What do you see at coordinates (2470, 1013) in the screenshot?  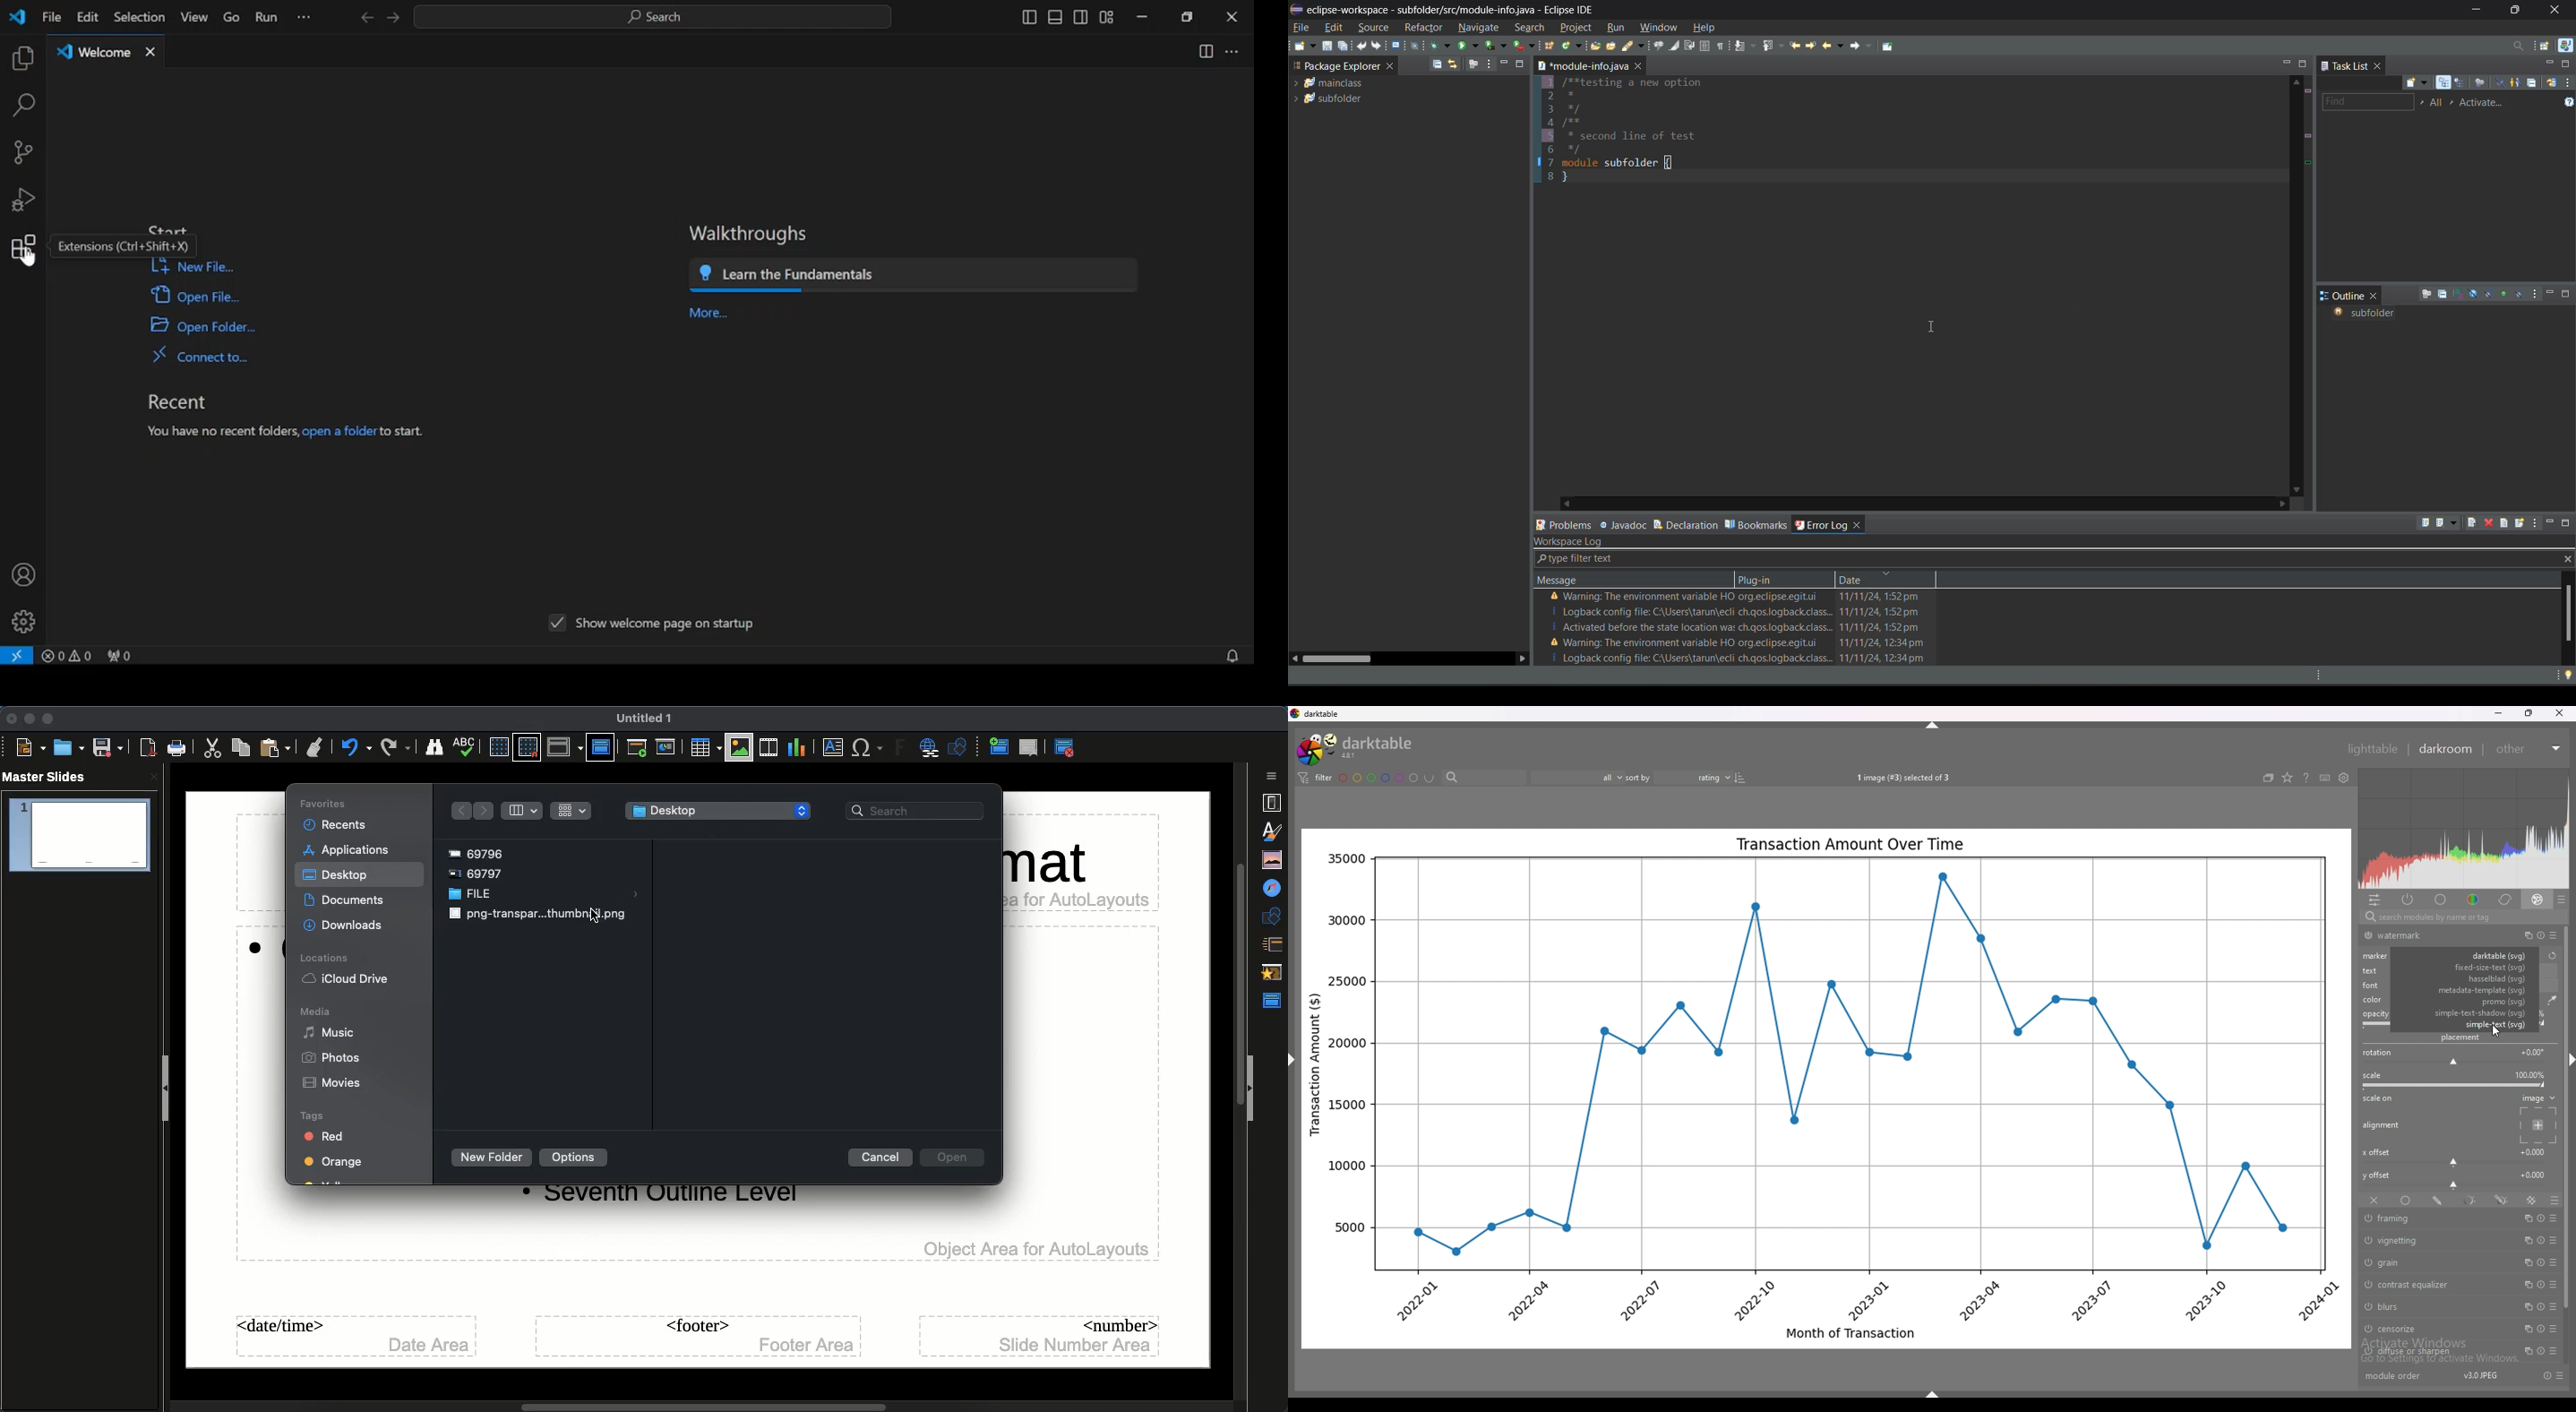 I see `simple text shadow svg` at bounding box center [2470, 1013].